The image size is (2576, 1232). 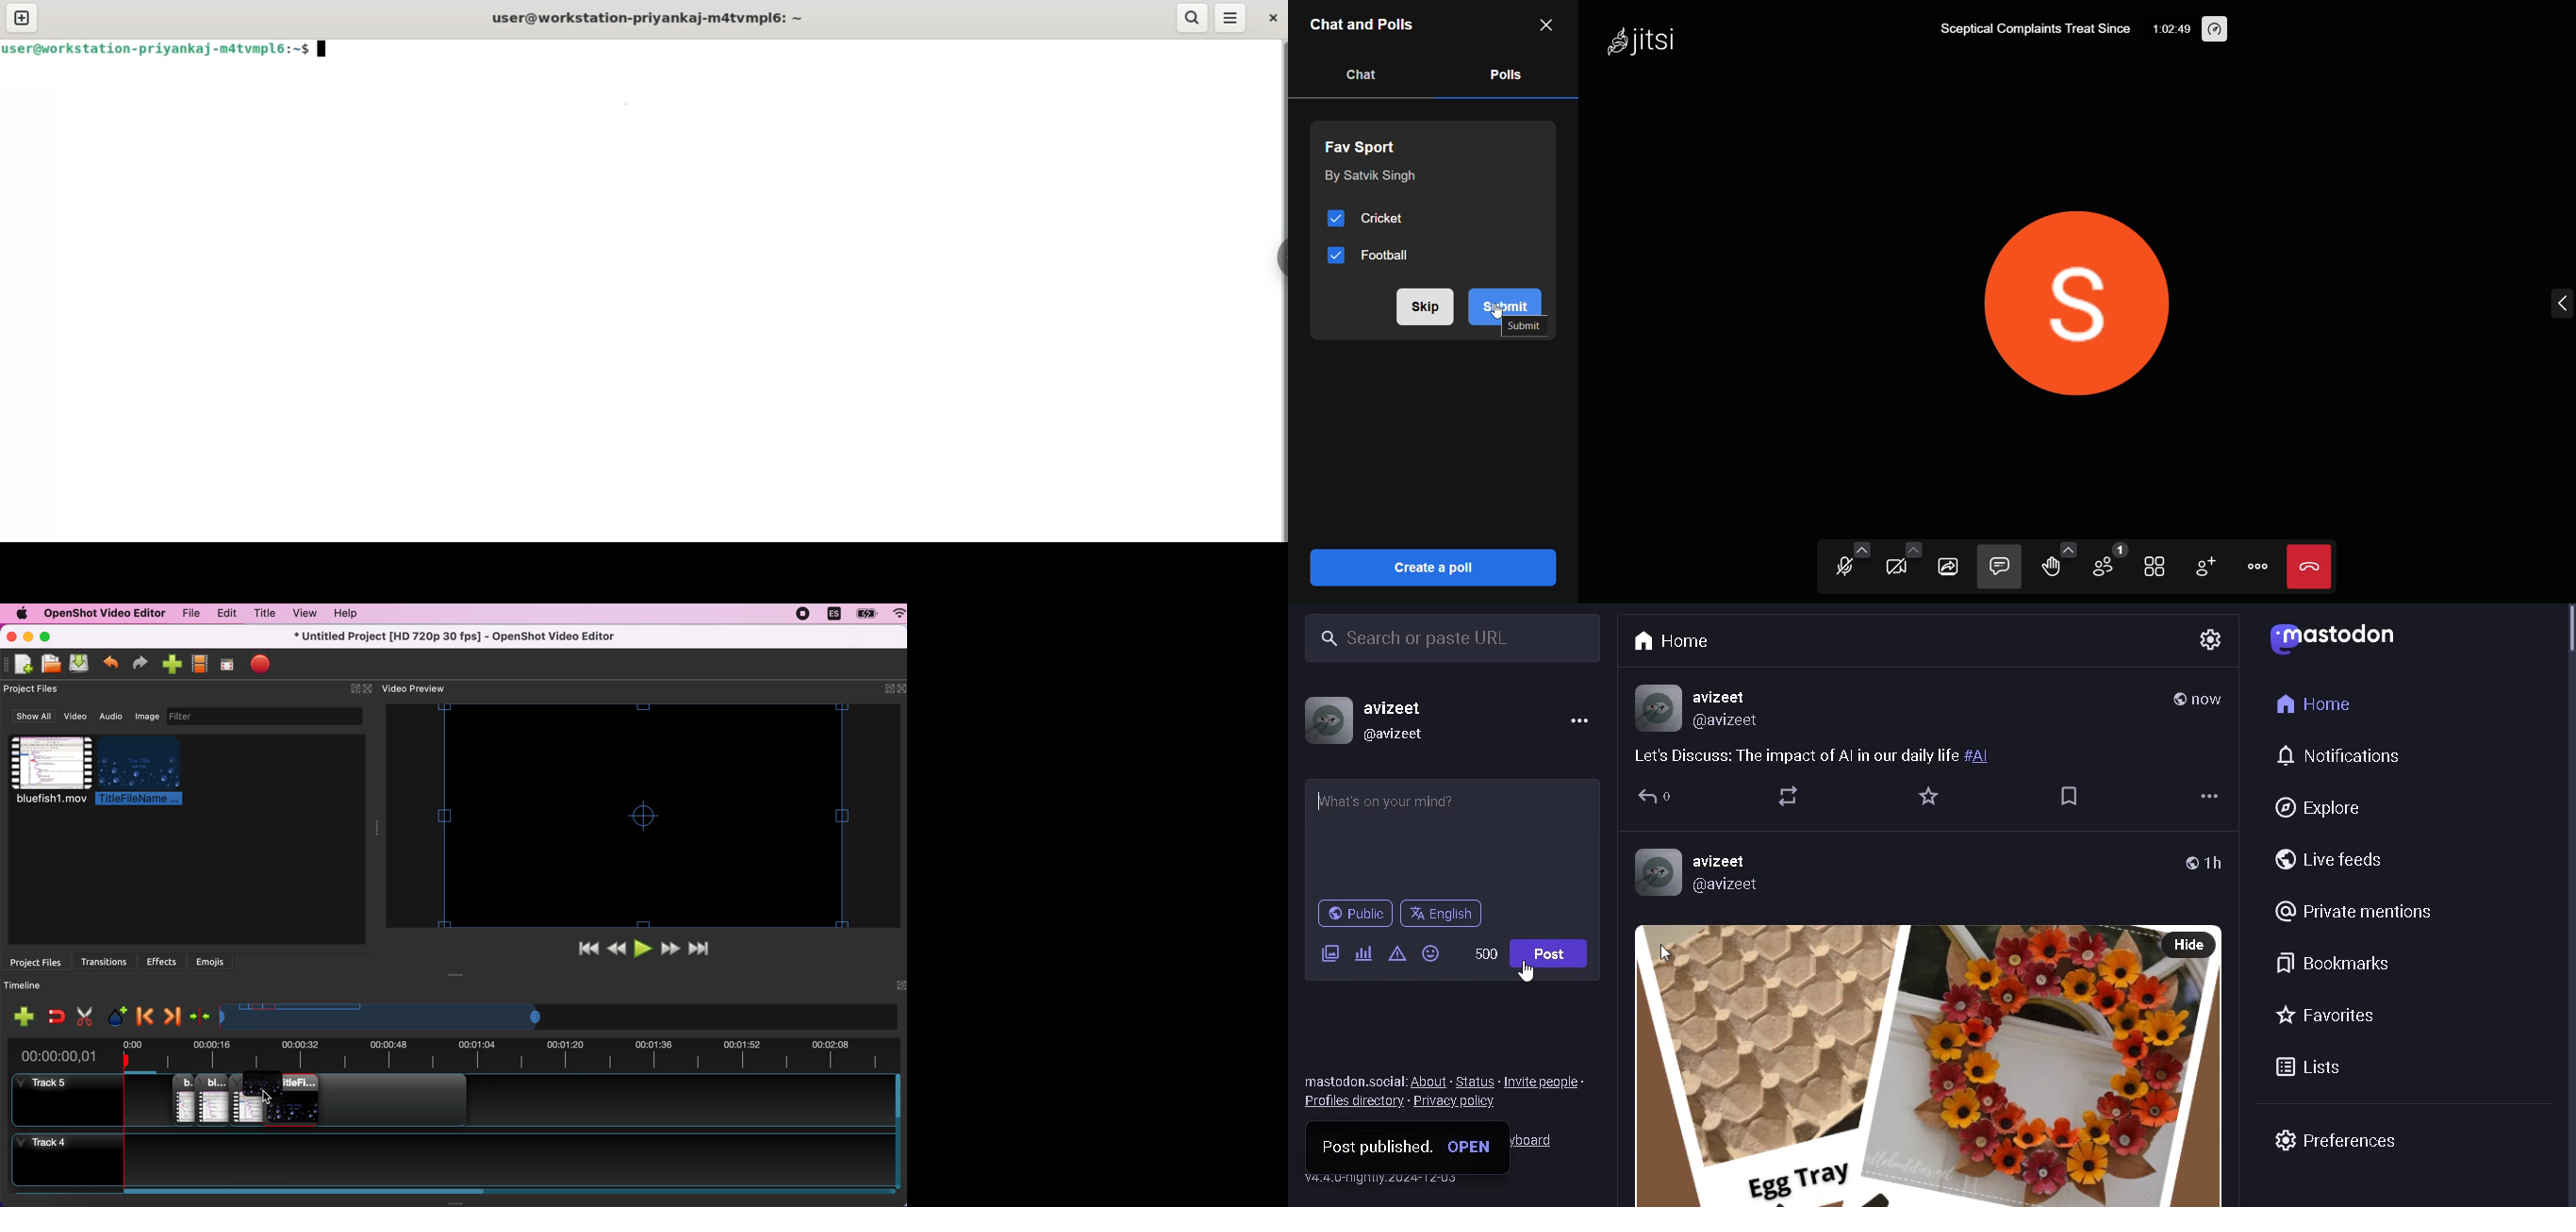 What do you see at coordinates (1273, 255) in the screenshot?
I see `Toggle button` at bounding box center [1273, 255].